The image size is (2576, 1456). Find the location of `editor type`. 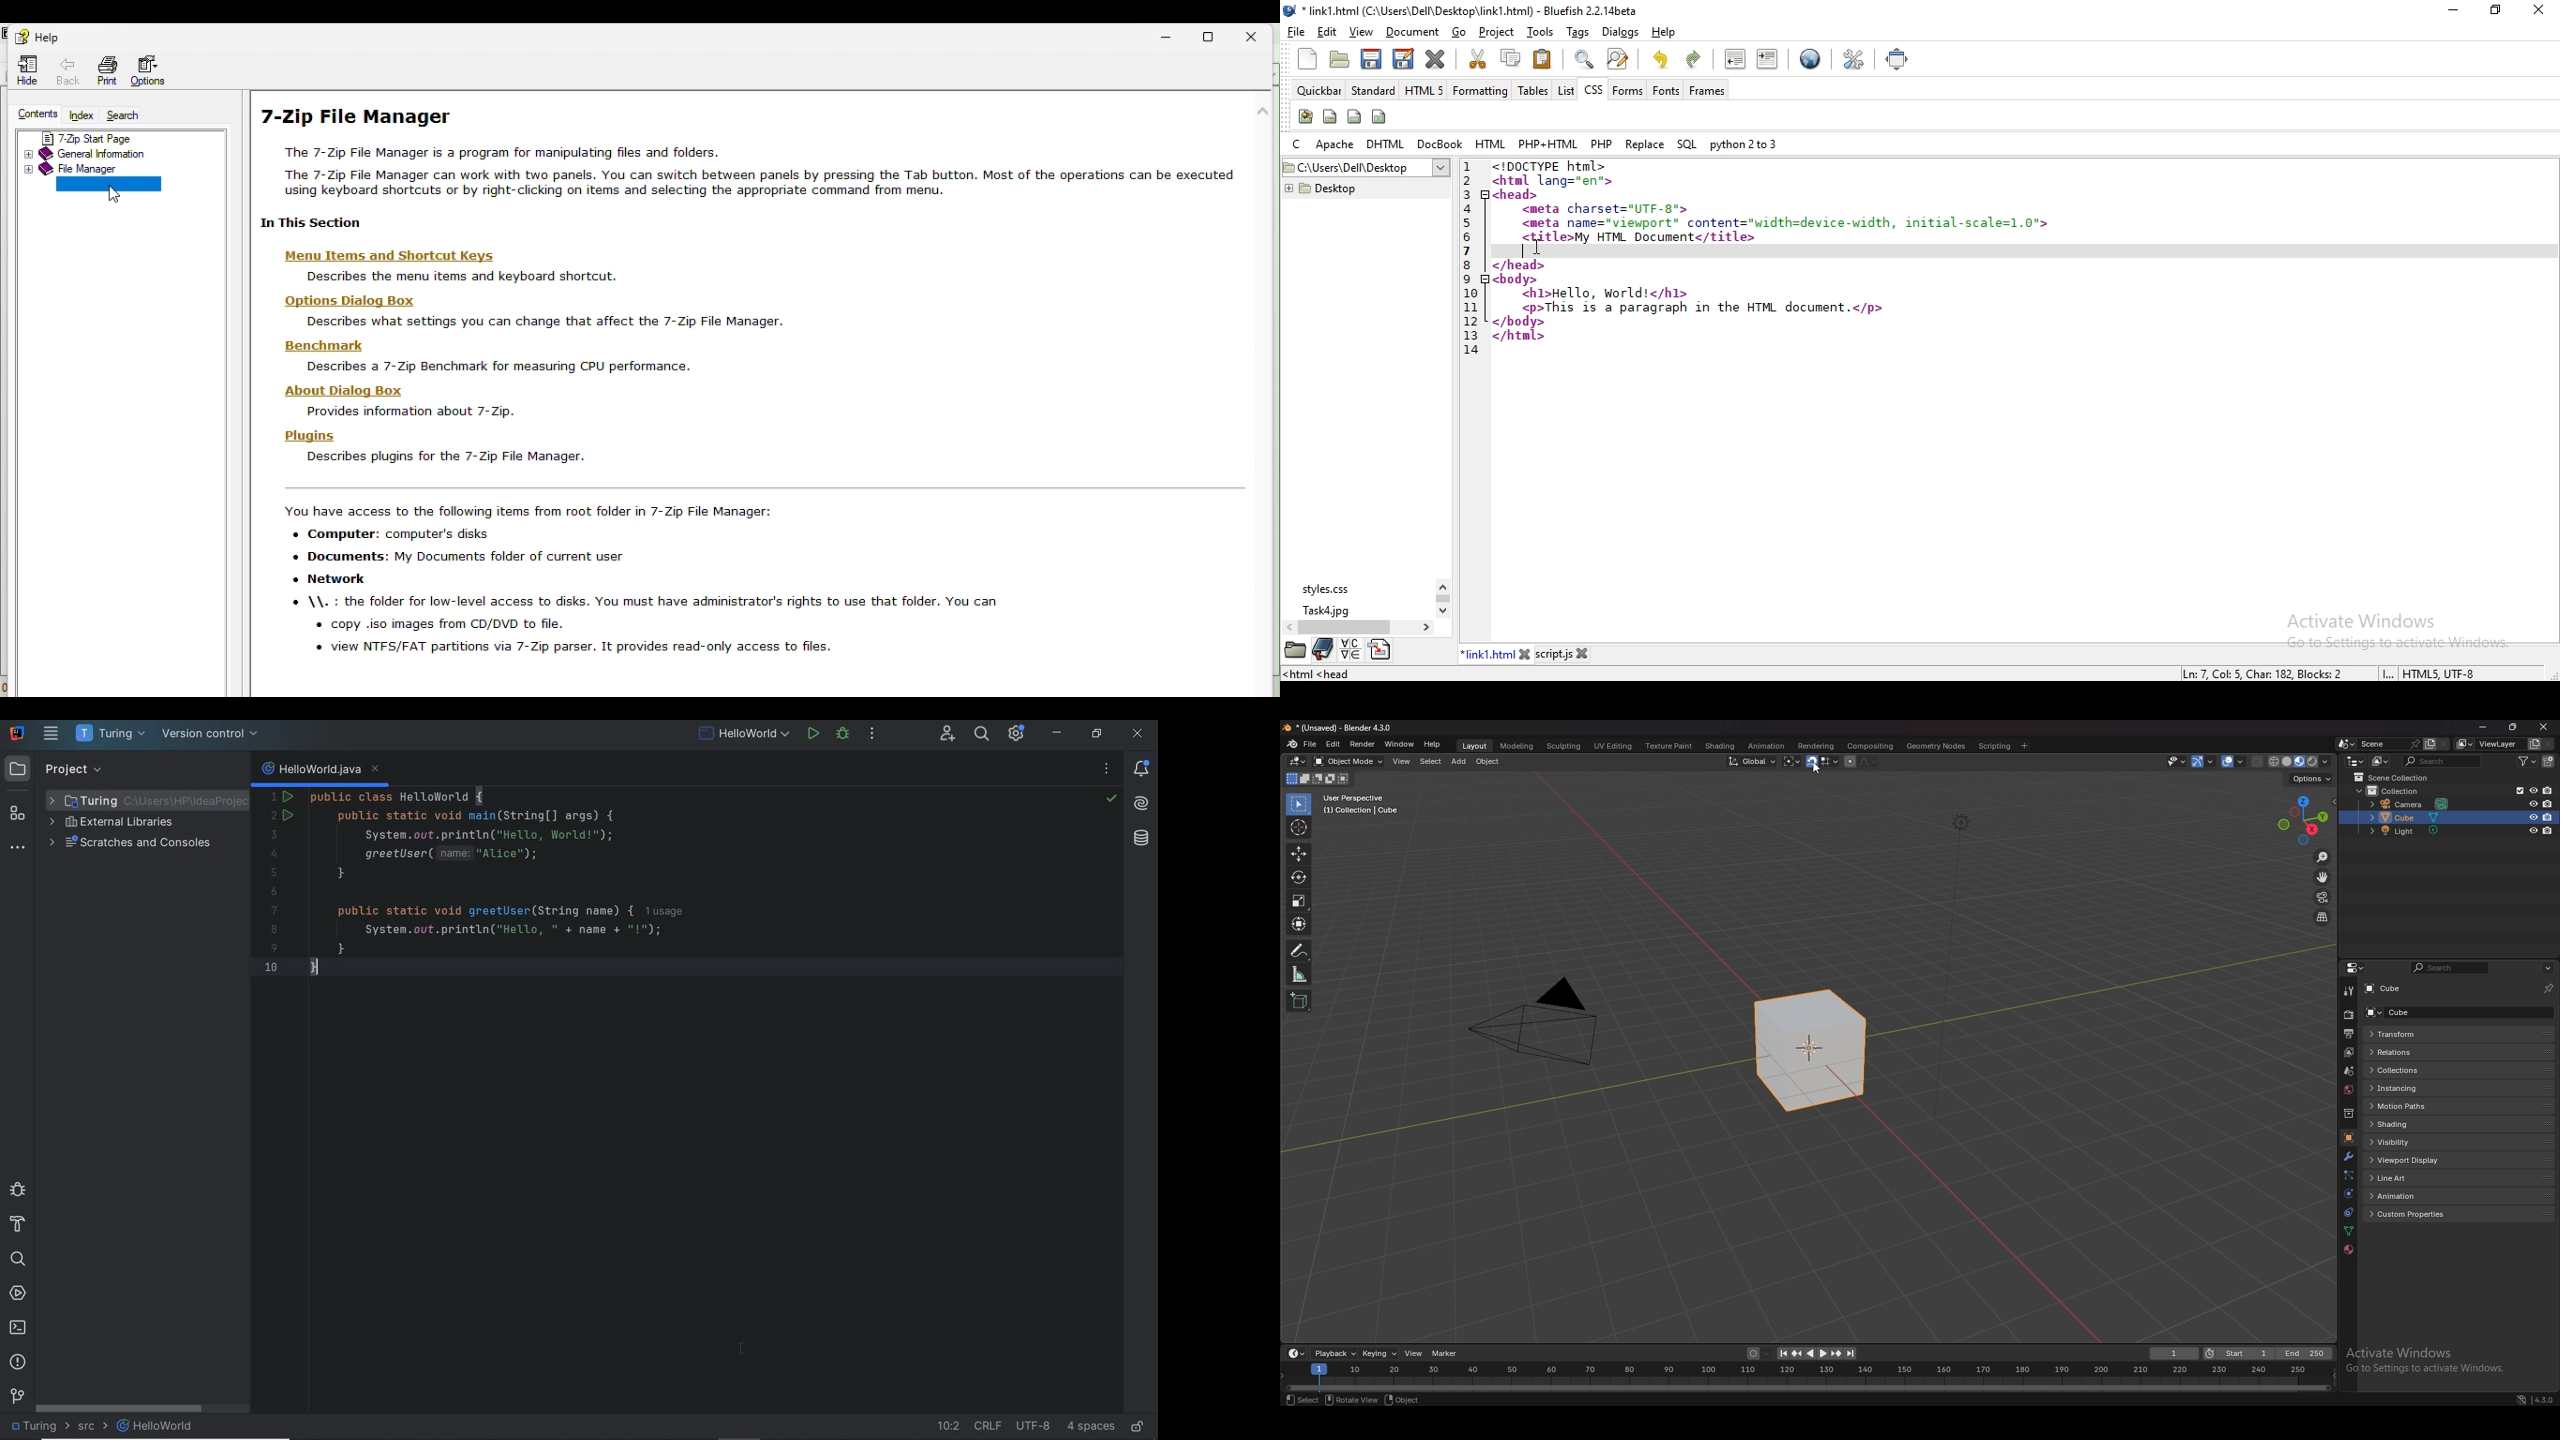

editor type is located at coordinates (1299, 761).